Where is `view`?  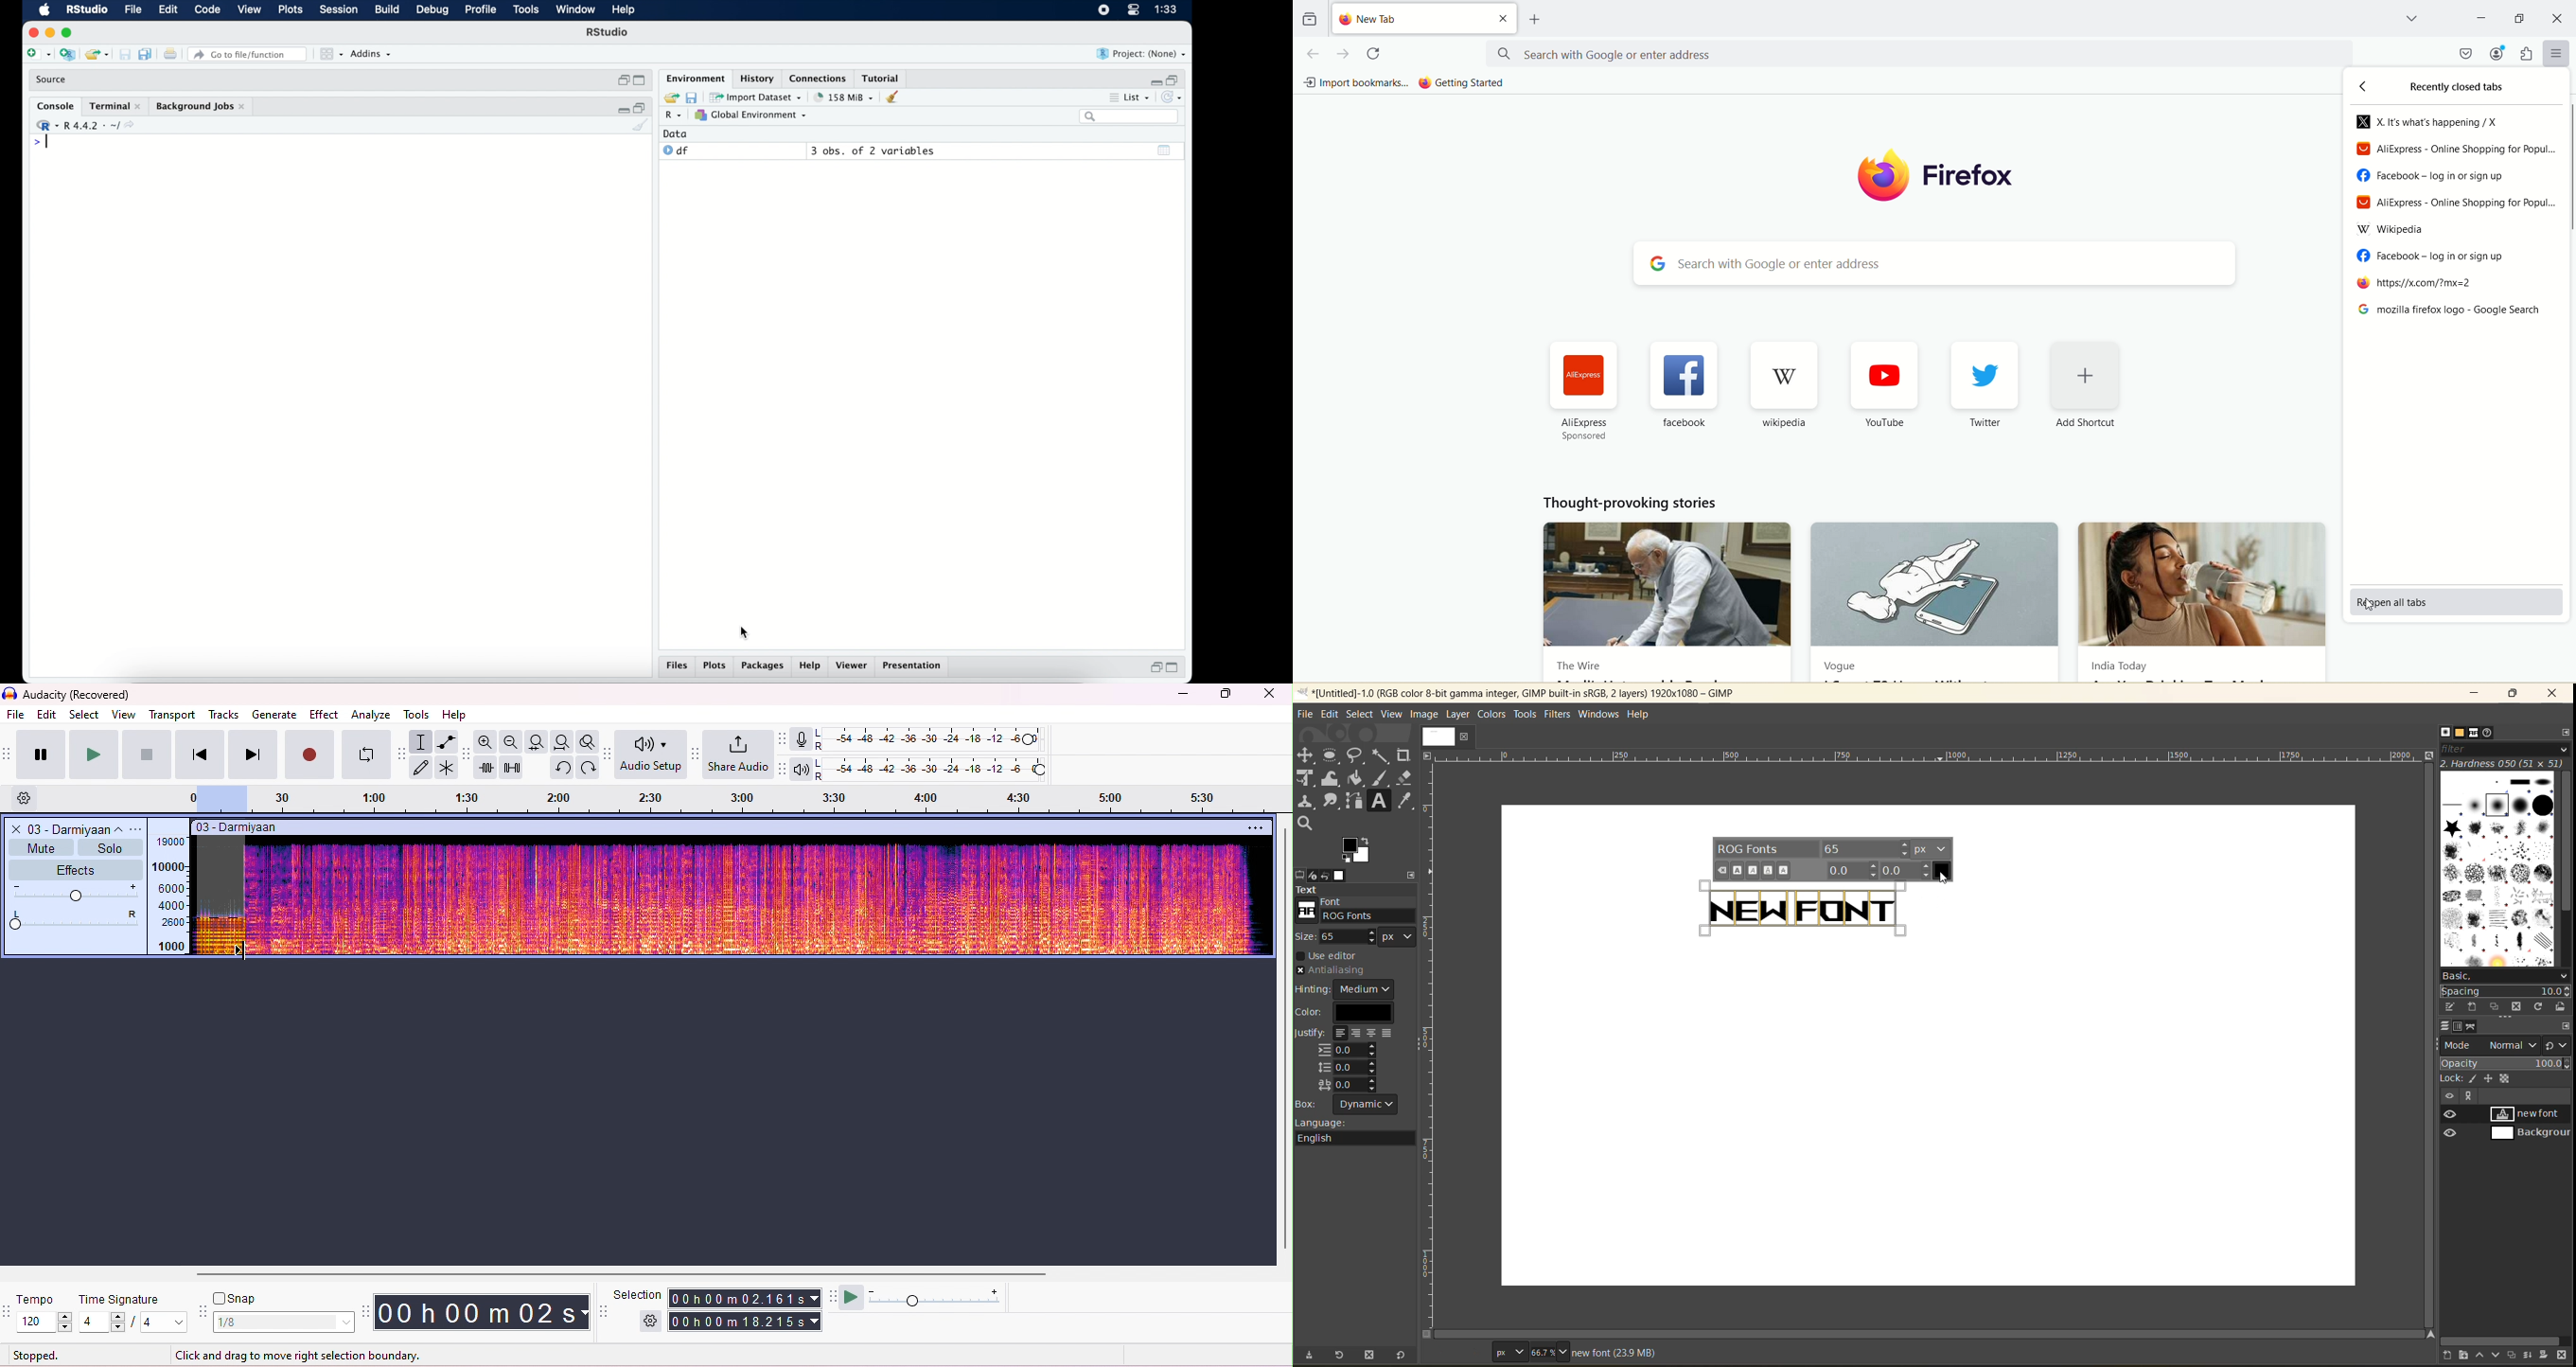 view is located at coordinates (124, 716).